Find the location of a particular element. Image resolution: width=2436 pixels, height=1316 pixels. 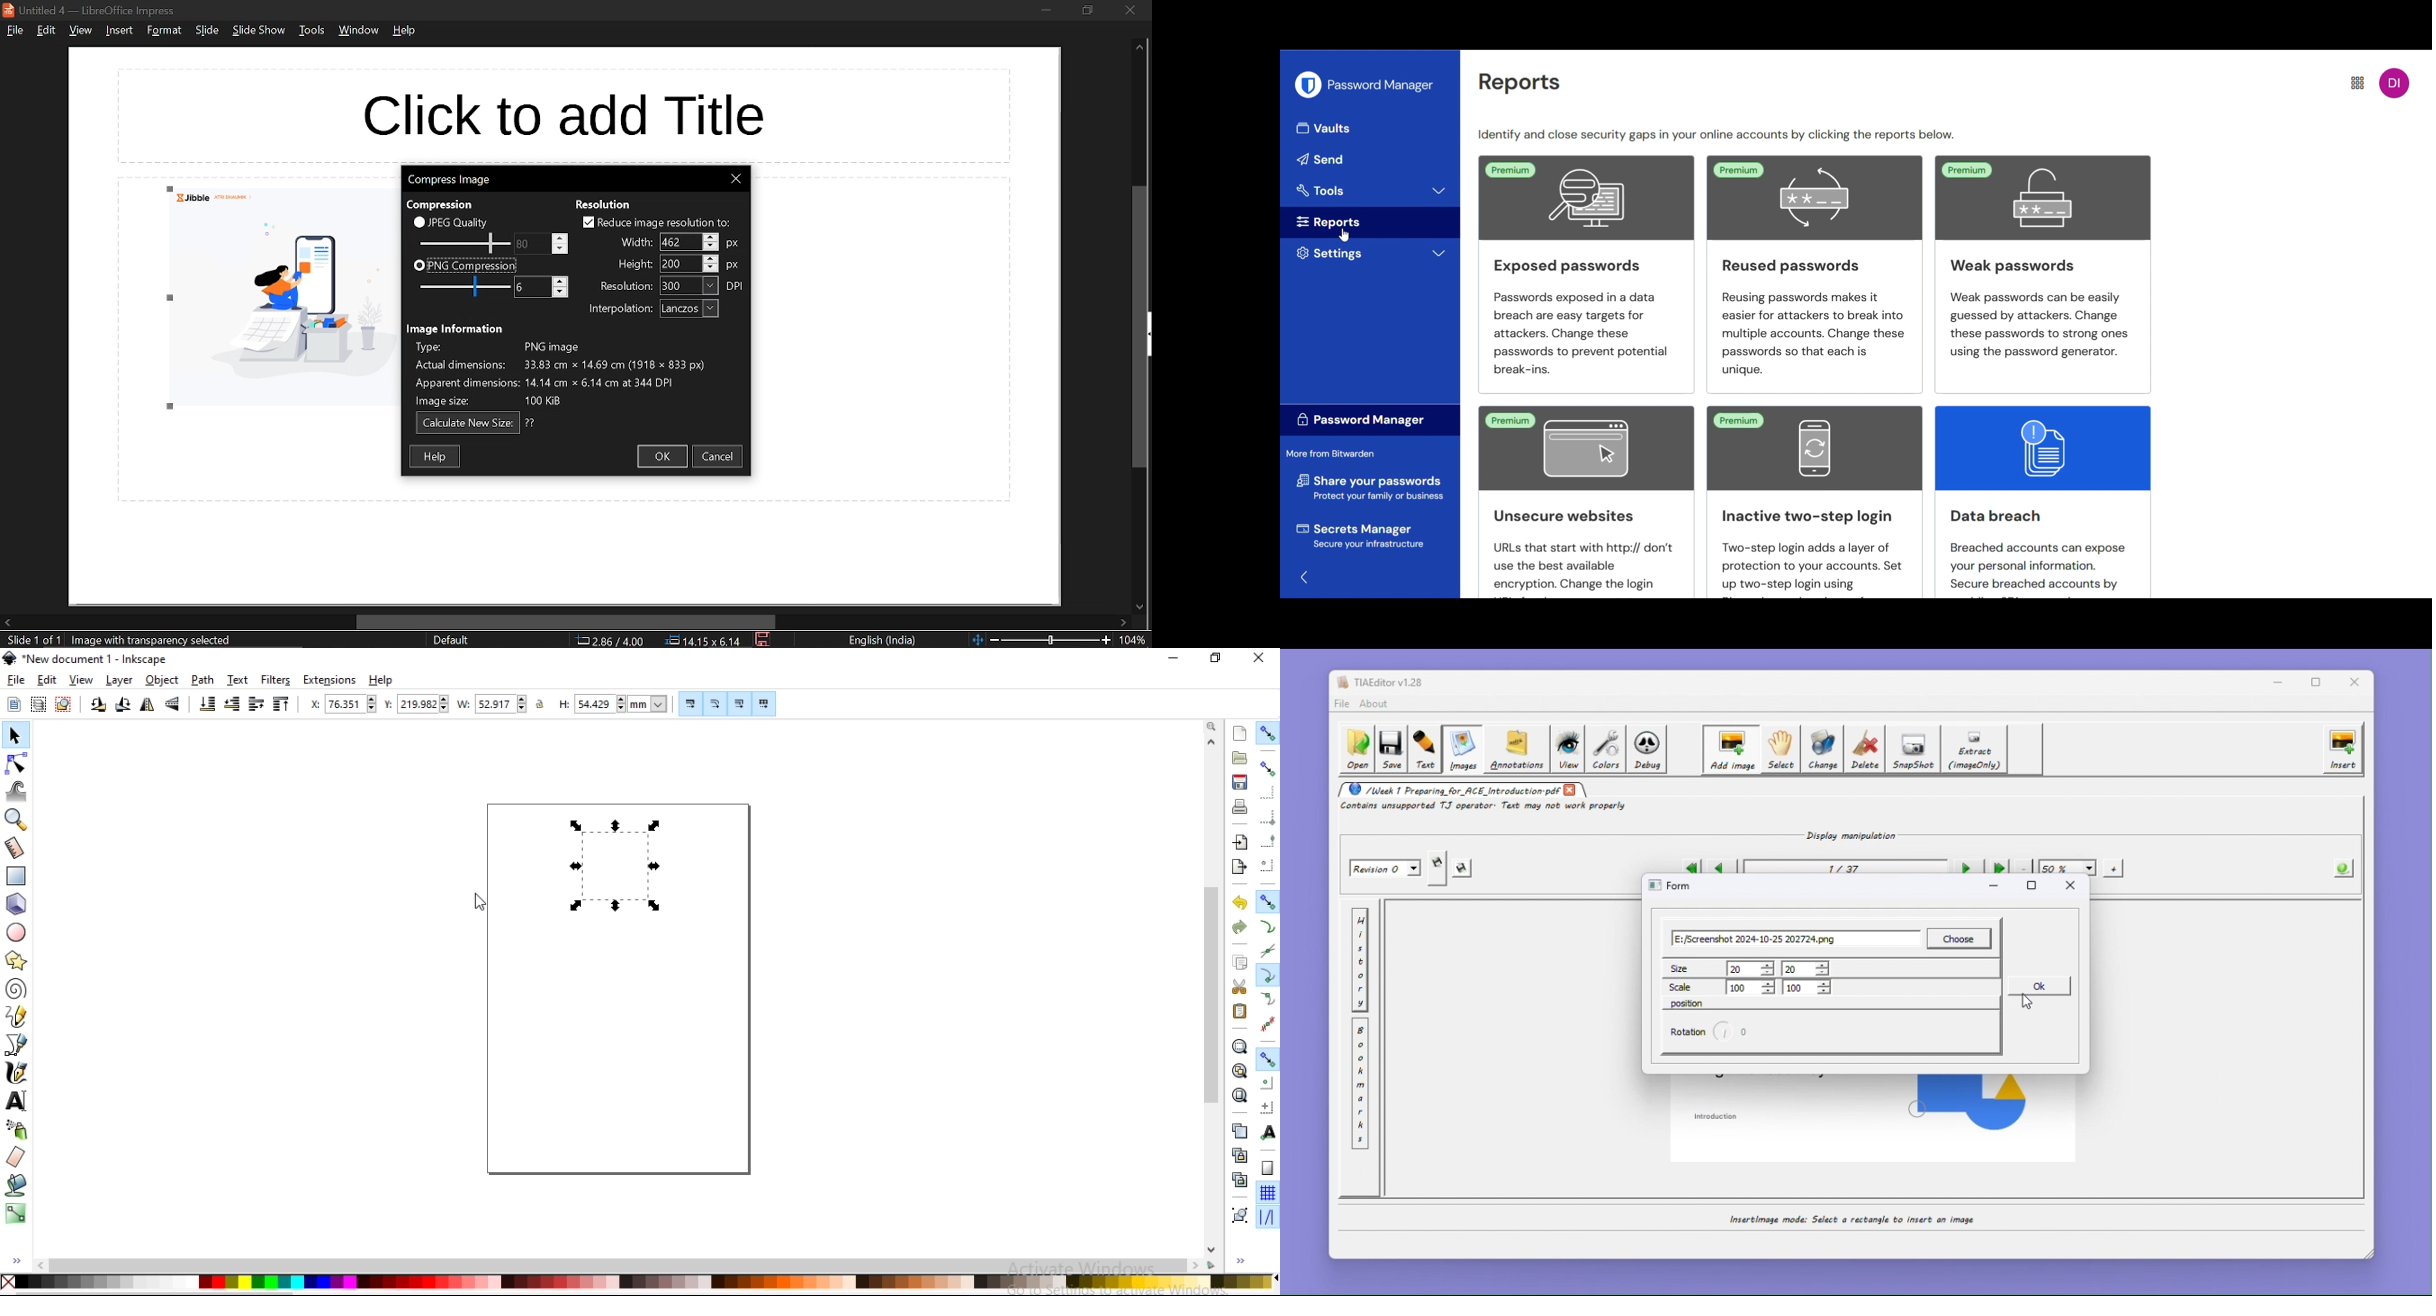

snap centers of bounding boxes is located at coordinates (1265, 864).